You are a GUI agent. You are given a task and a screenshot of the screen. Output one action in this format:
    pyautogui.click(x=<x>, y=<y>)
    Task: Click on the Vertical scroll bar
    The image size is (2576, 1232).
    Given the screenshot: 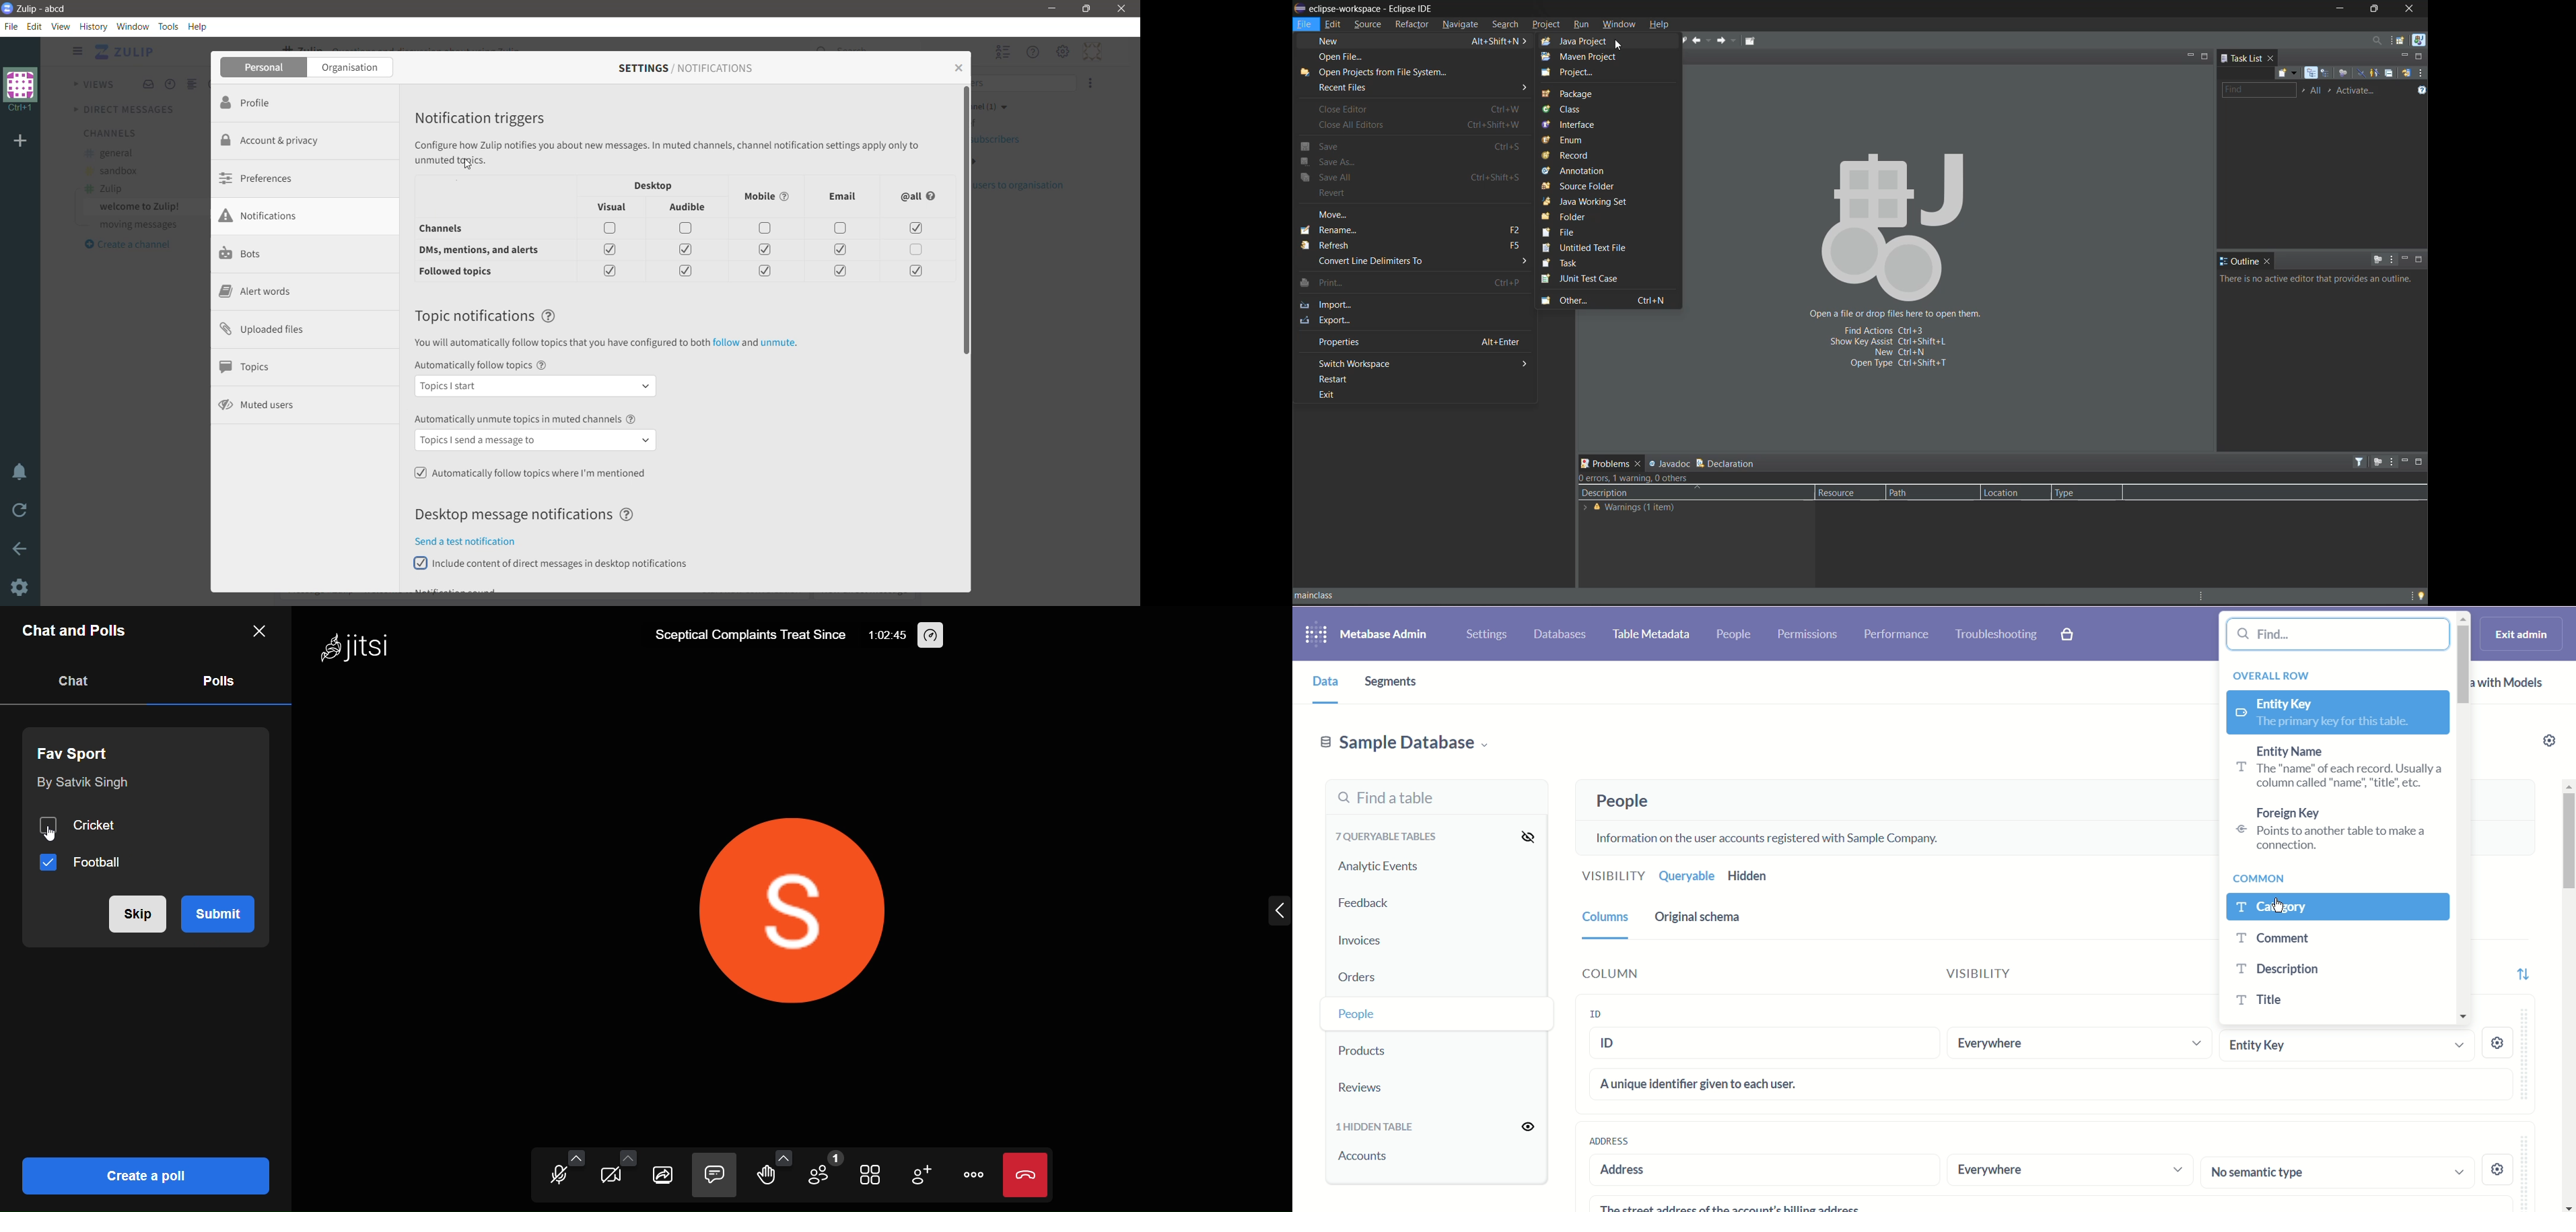 What is the action you would take?
    pyautogui.click(x=2568, y=997)
    